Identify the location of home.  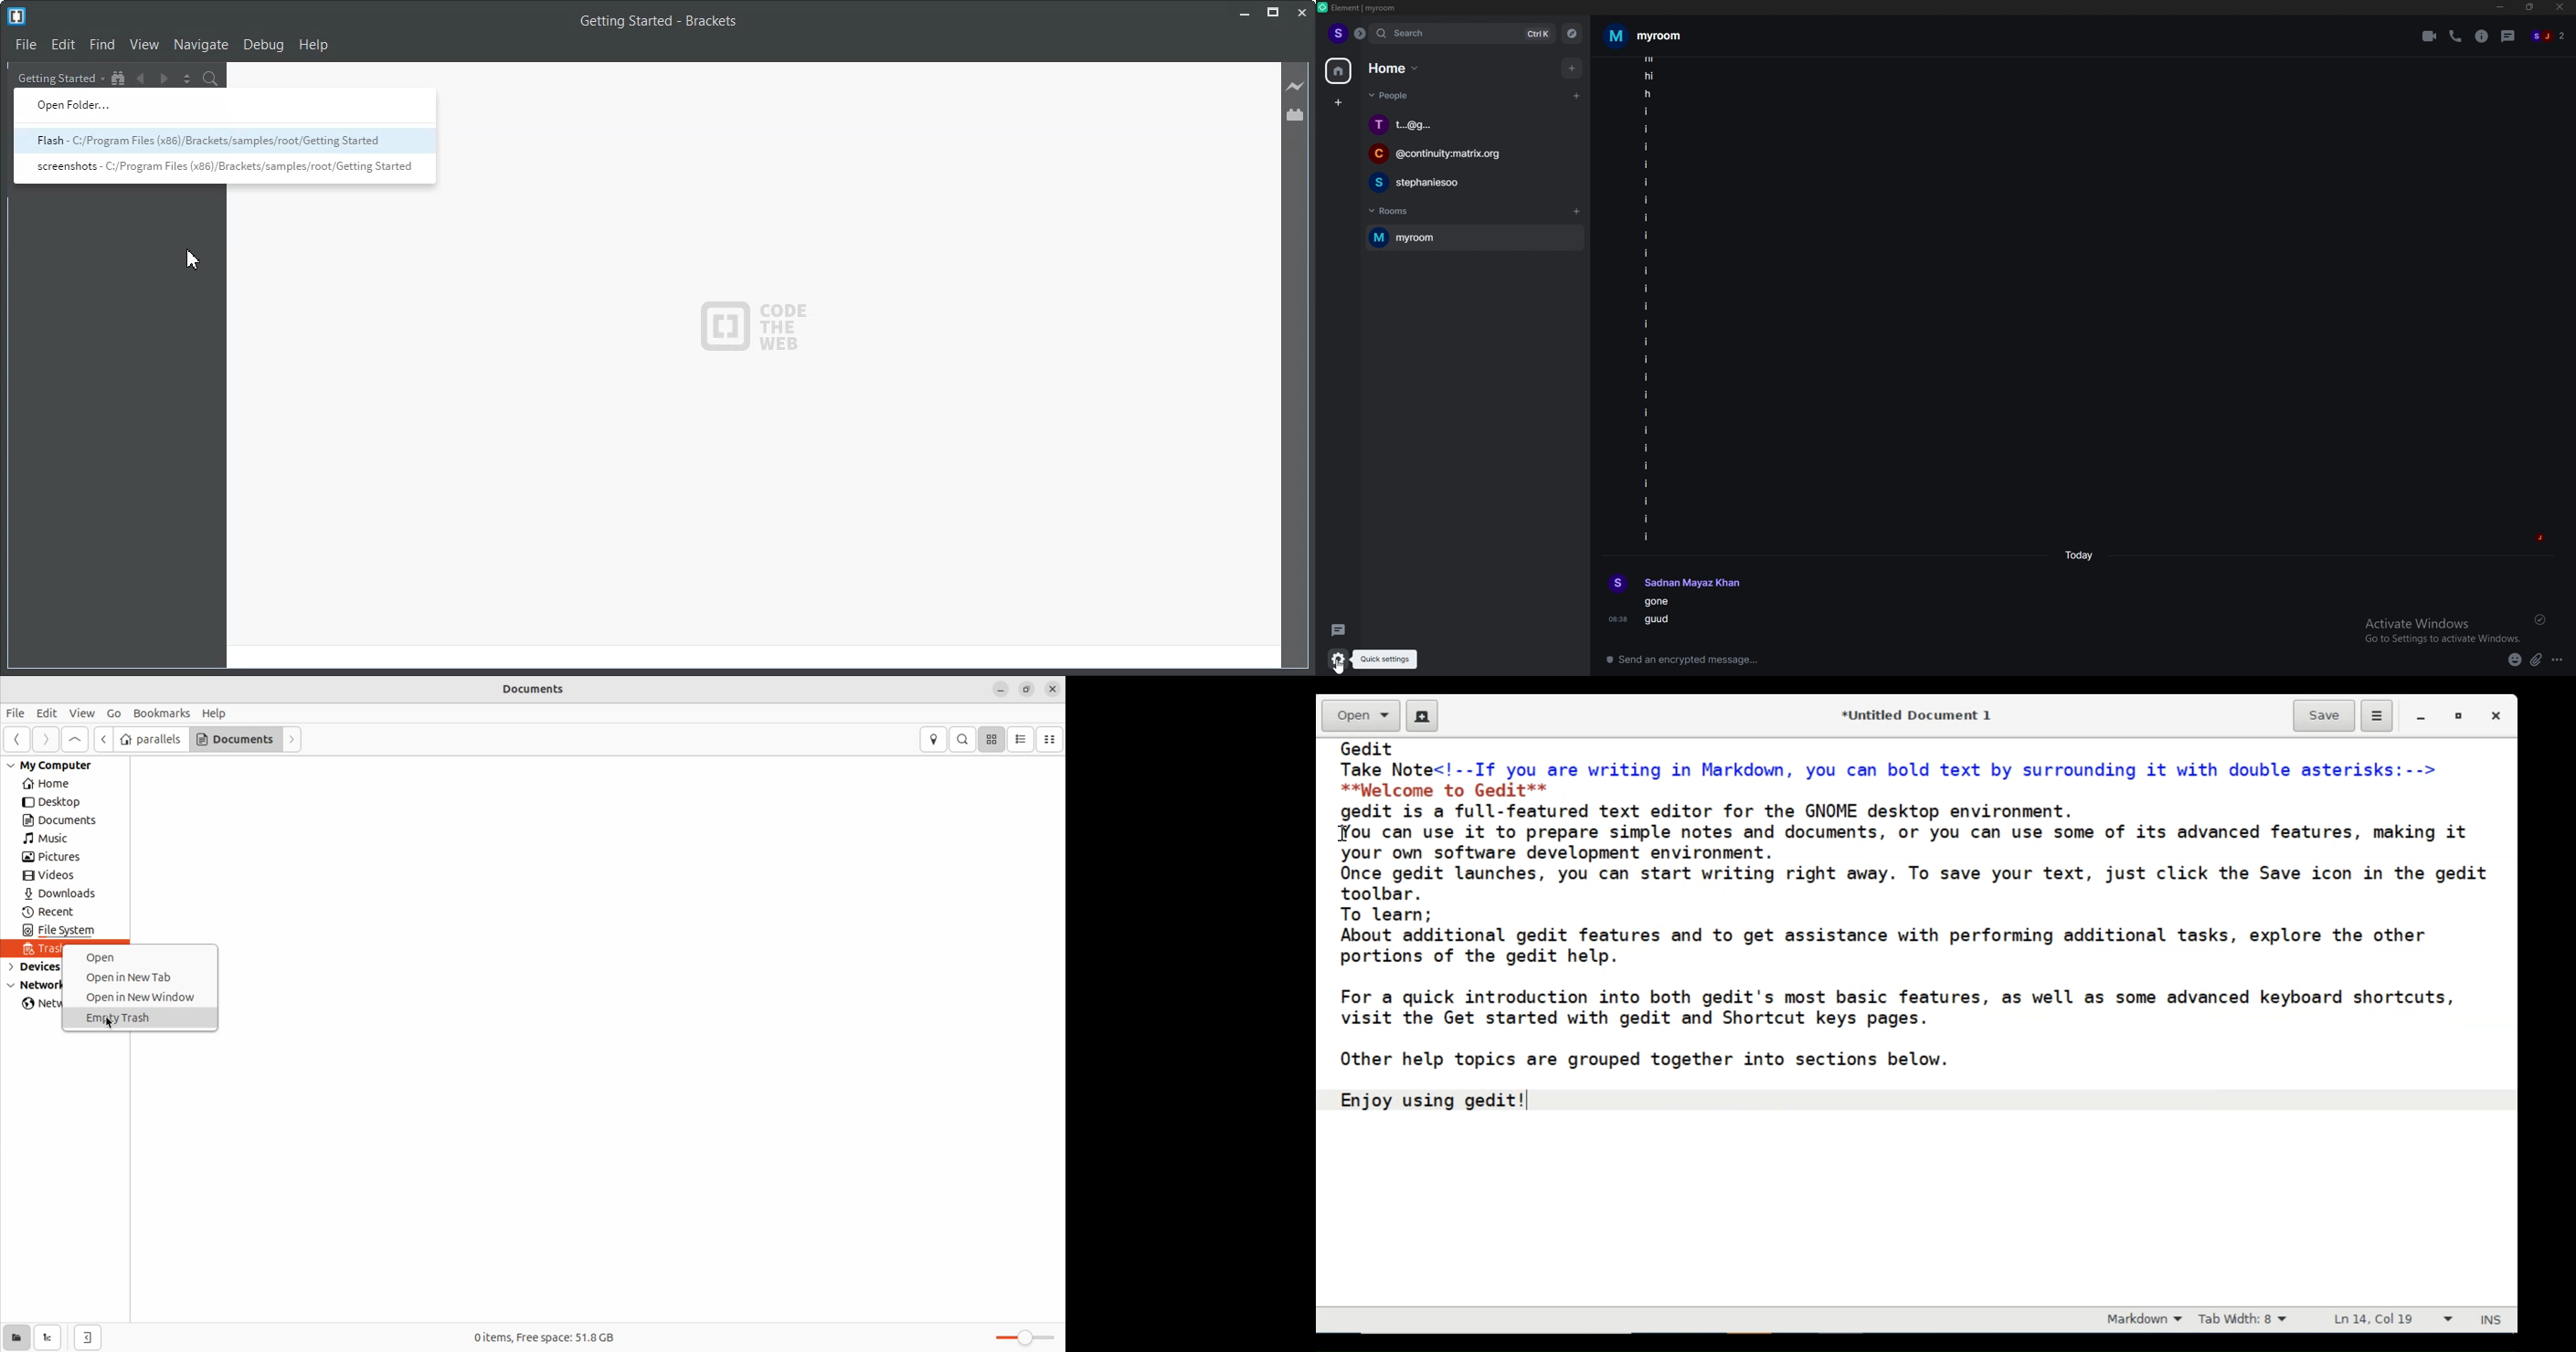
(1395, 69).